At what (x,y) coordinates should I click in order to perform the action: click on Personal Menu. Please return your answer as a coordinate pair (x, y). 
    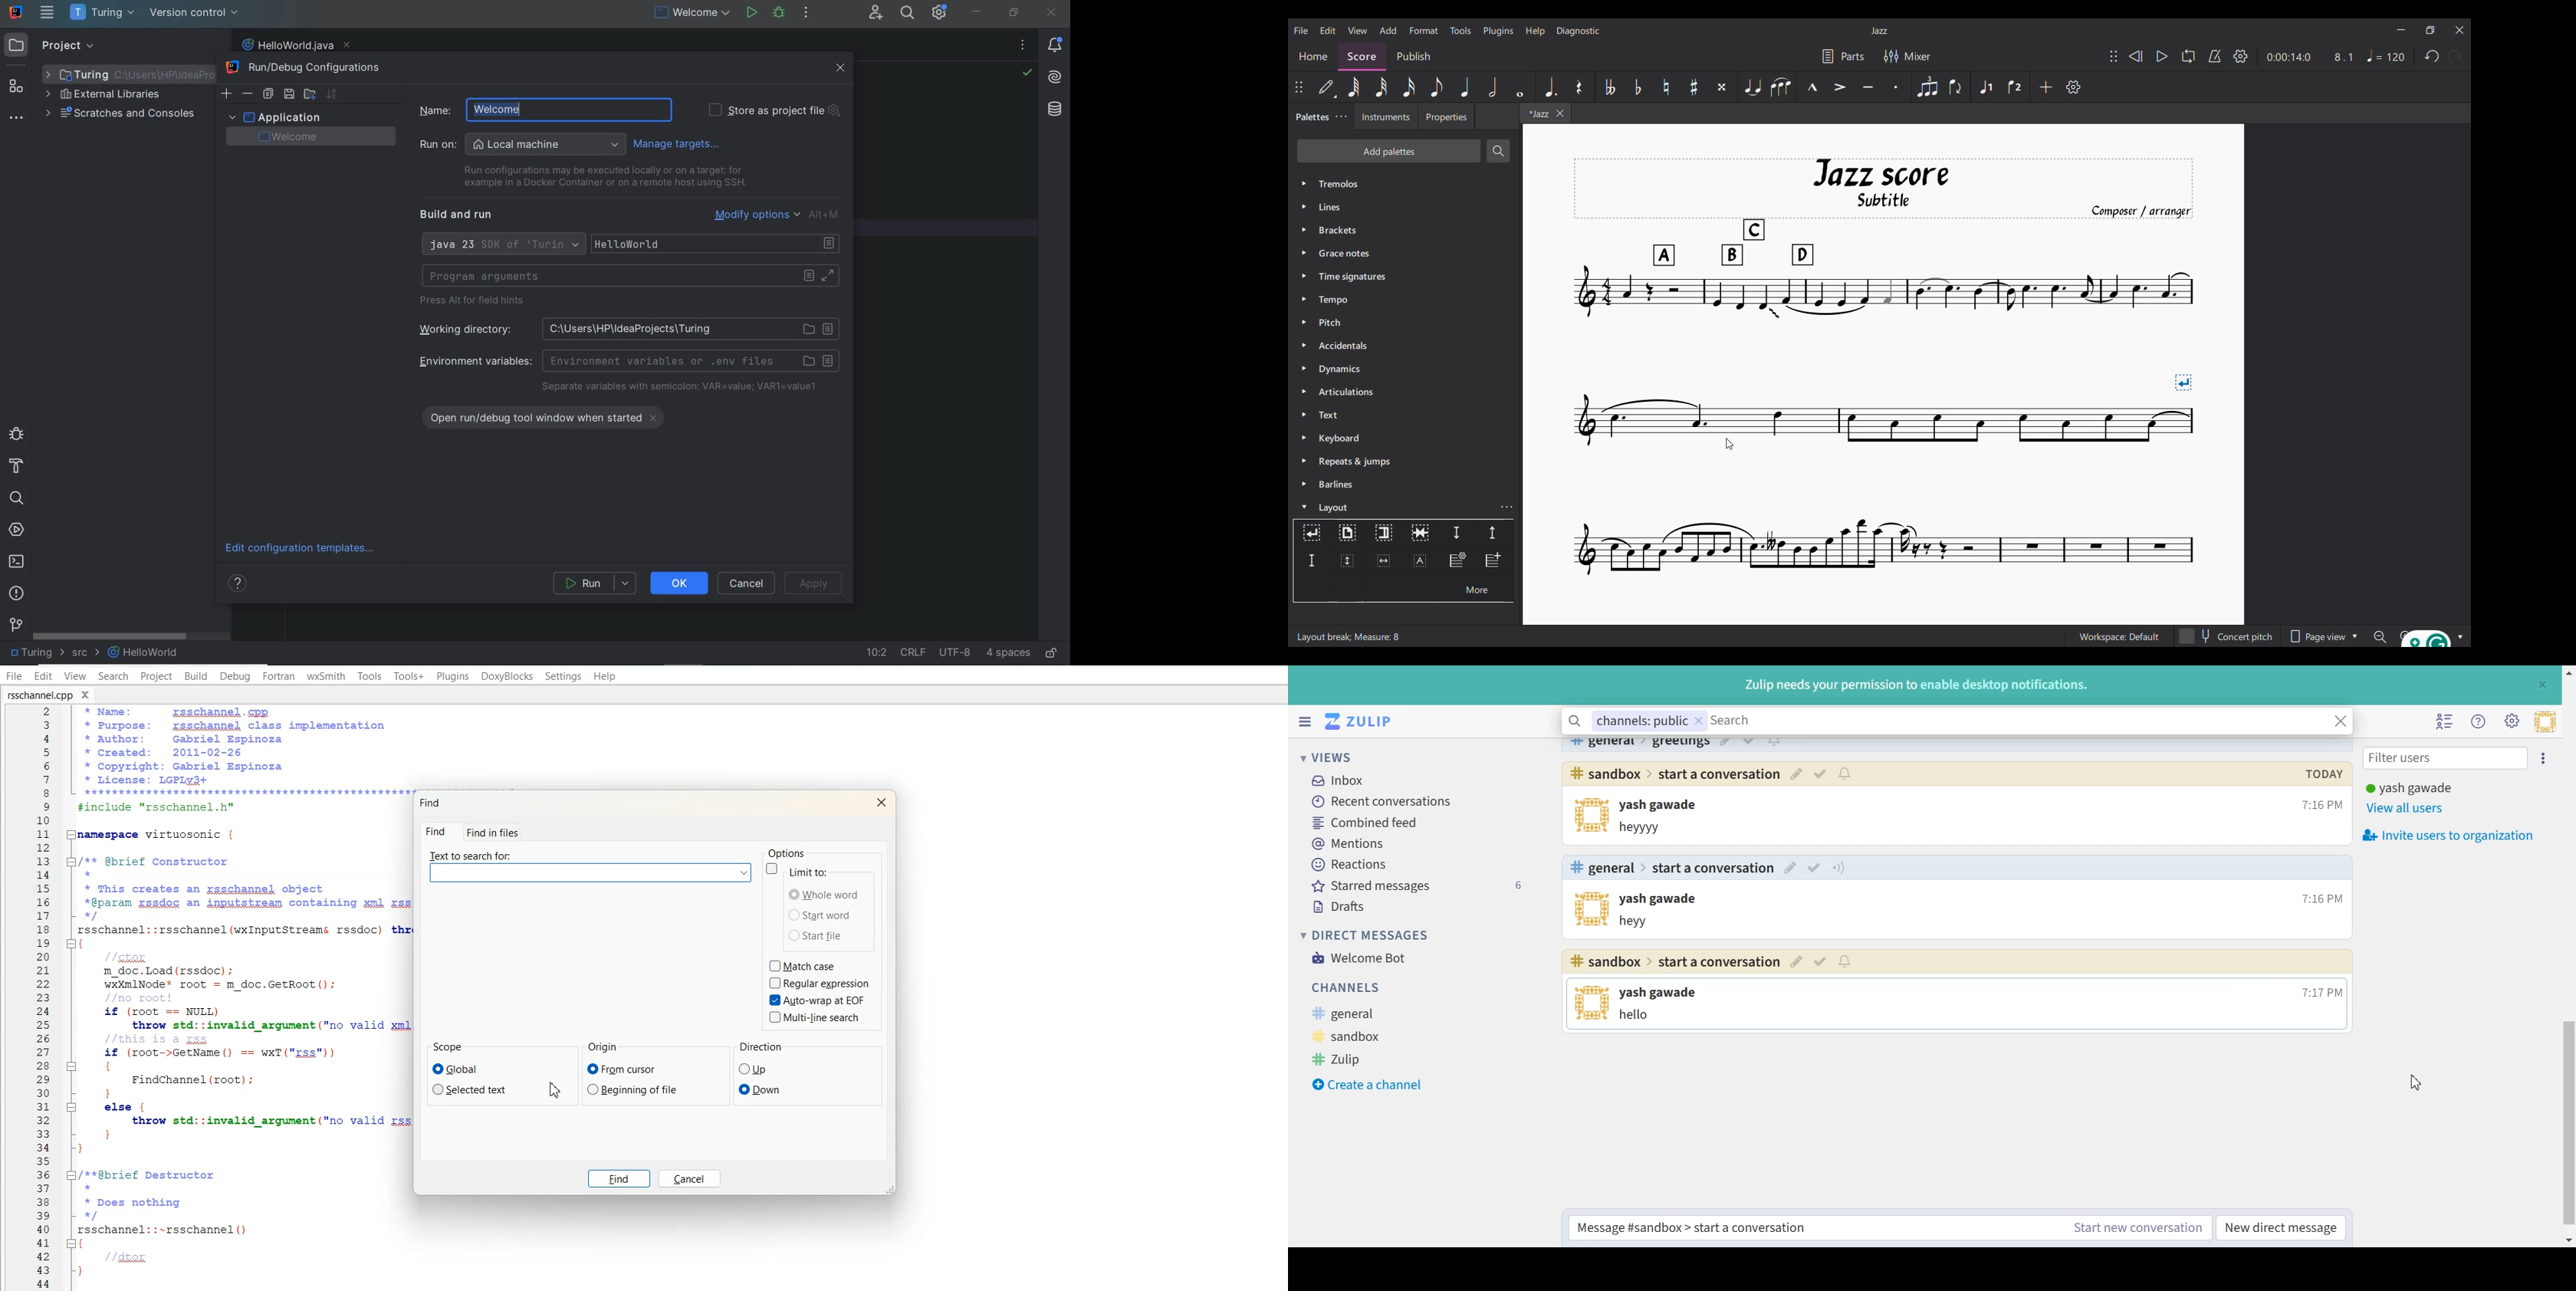
    Looking at the image, I should click on (2545, 722).